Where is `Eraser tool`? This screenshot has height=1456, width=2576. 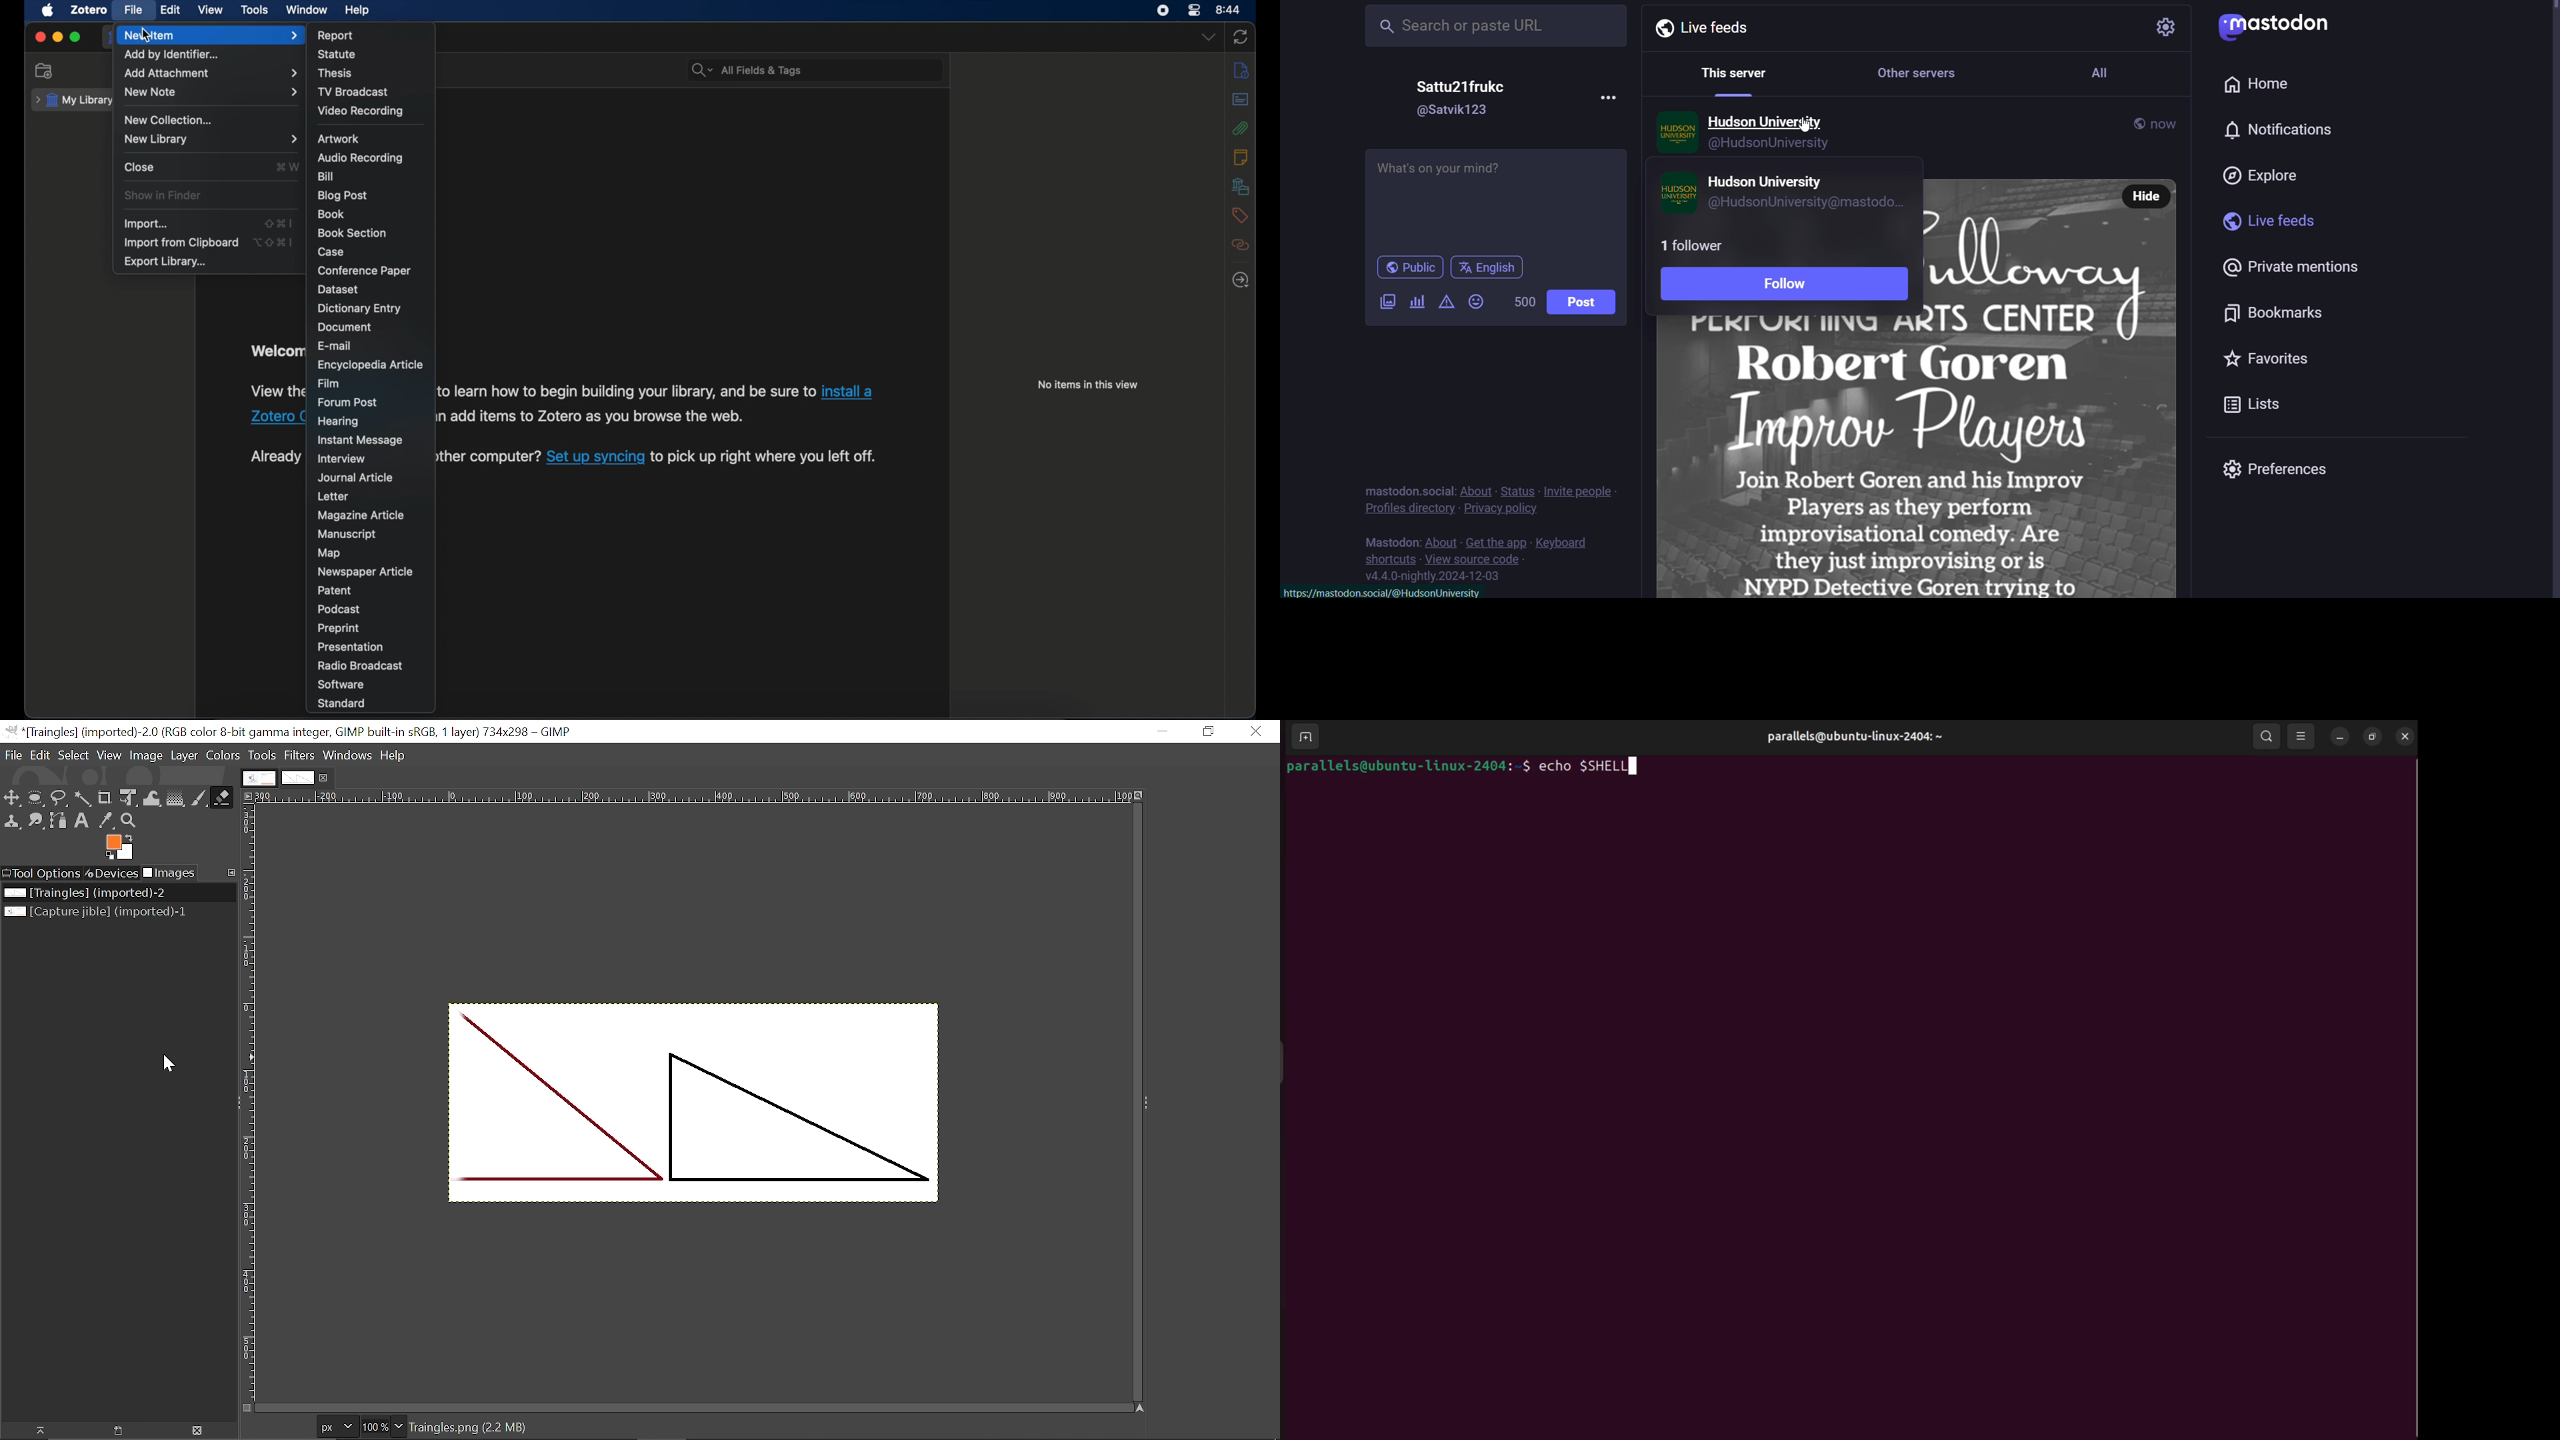 Eraser tool is located at coordinates (222, 797).